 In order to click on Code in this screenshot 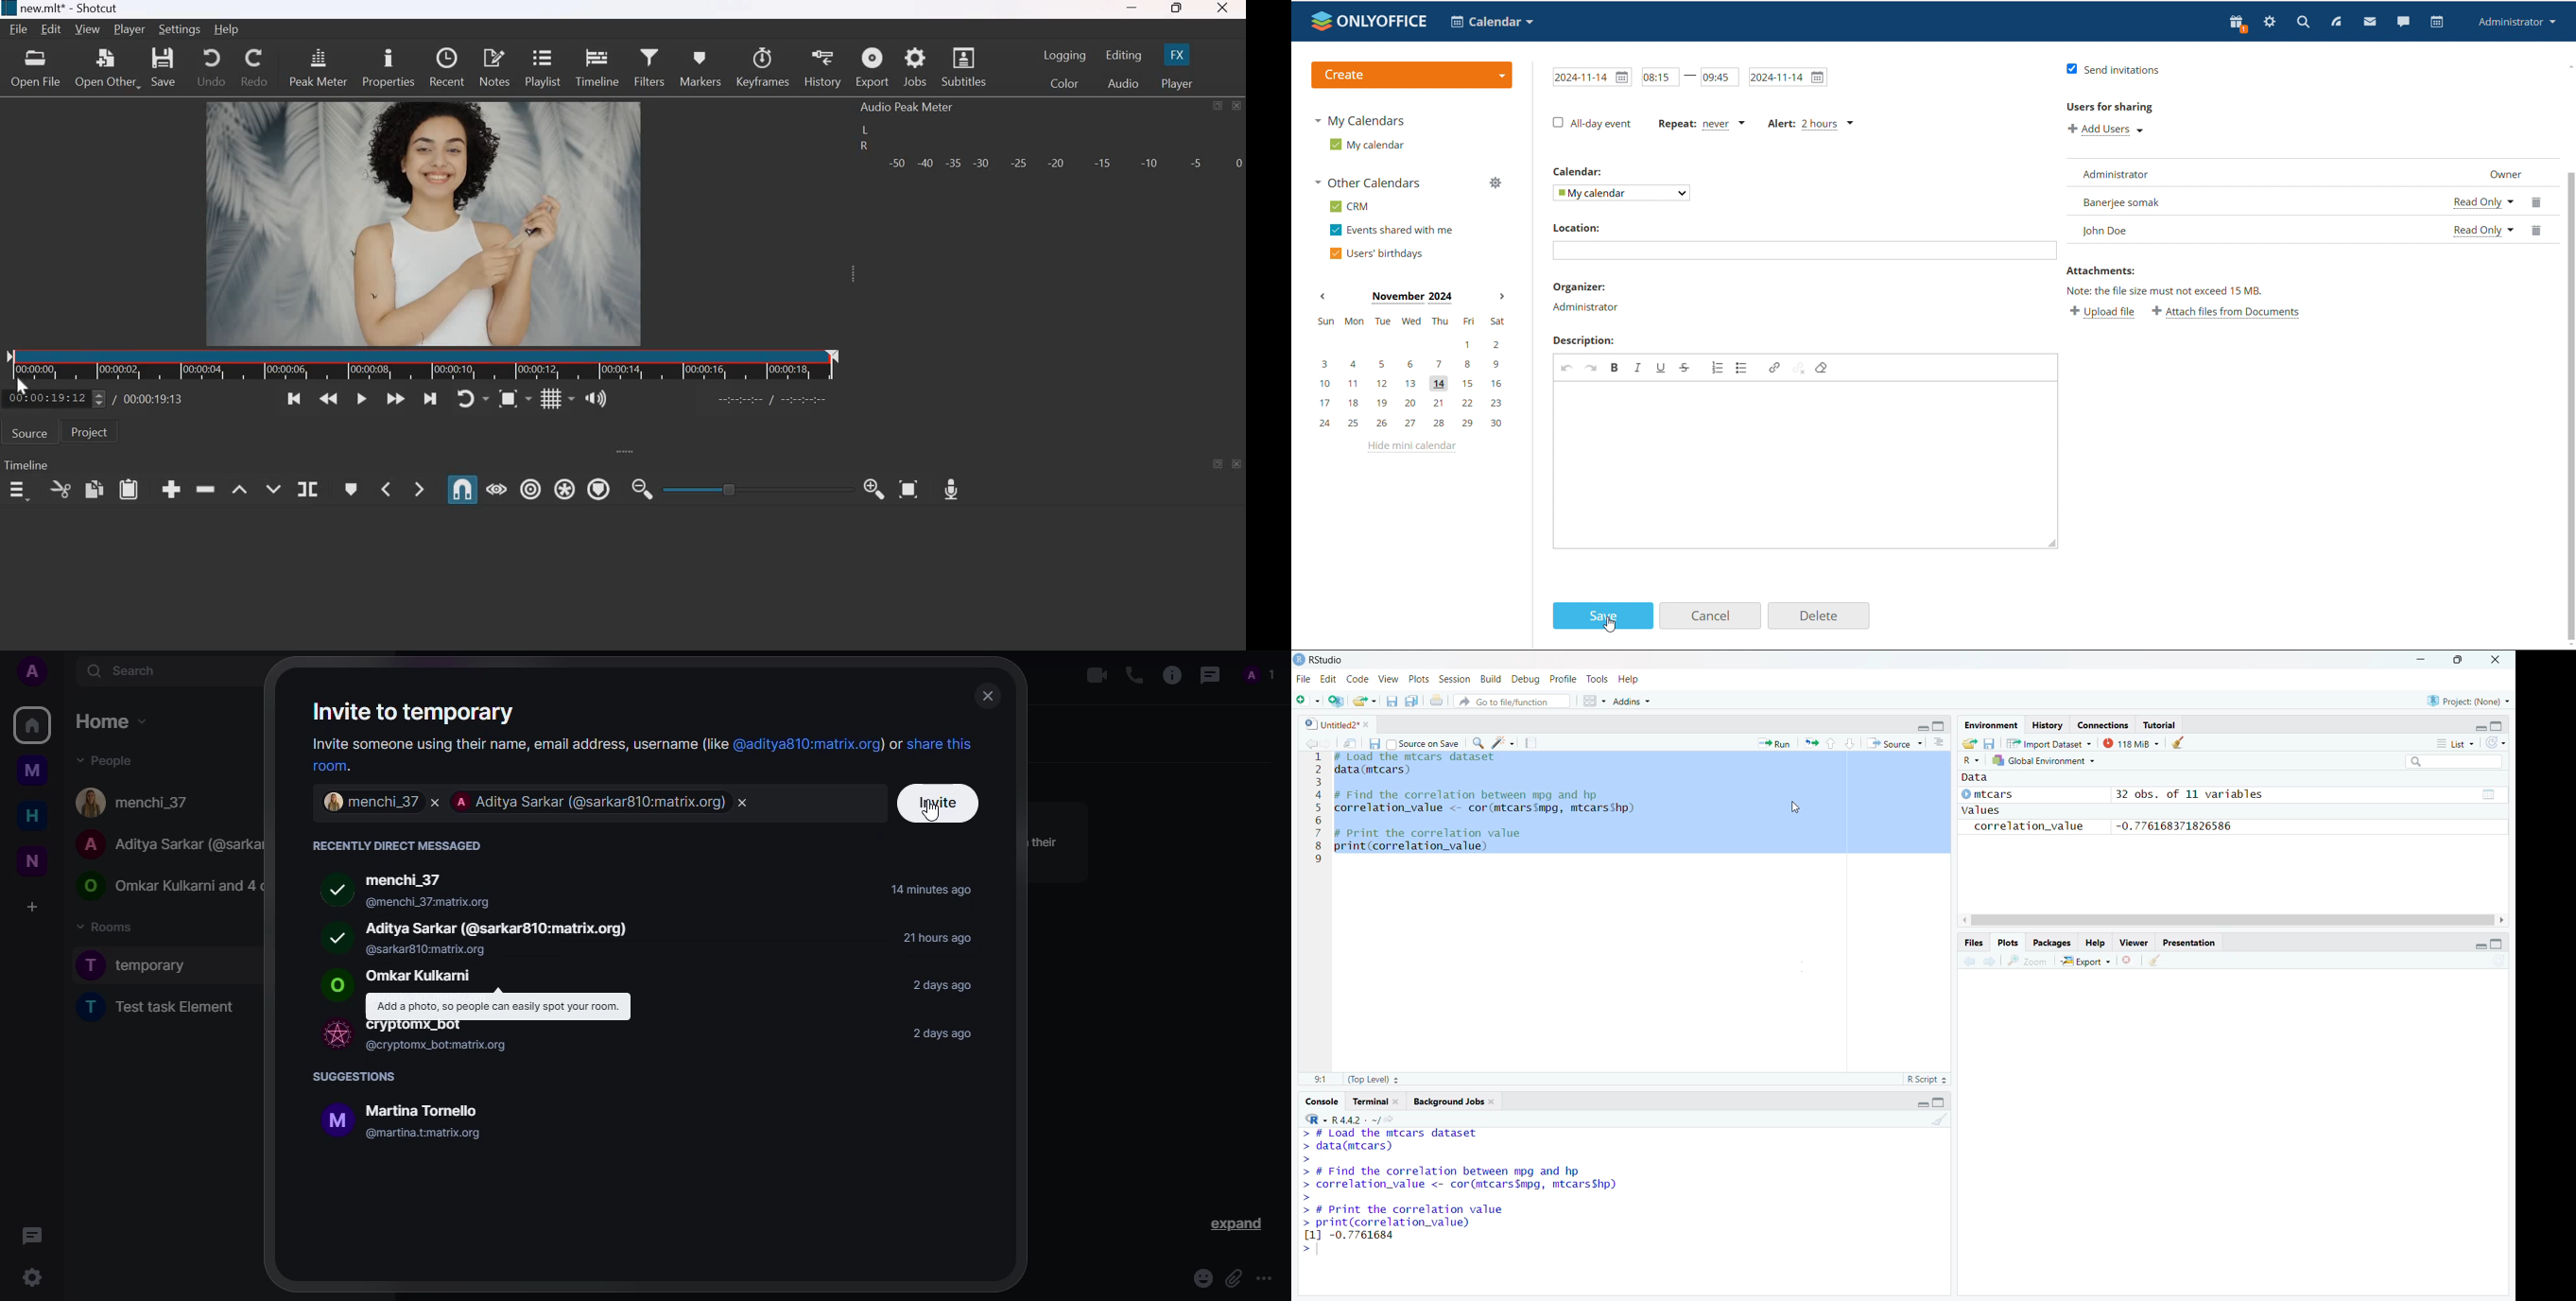, I will do `click(1358, 680)`.